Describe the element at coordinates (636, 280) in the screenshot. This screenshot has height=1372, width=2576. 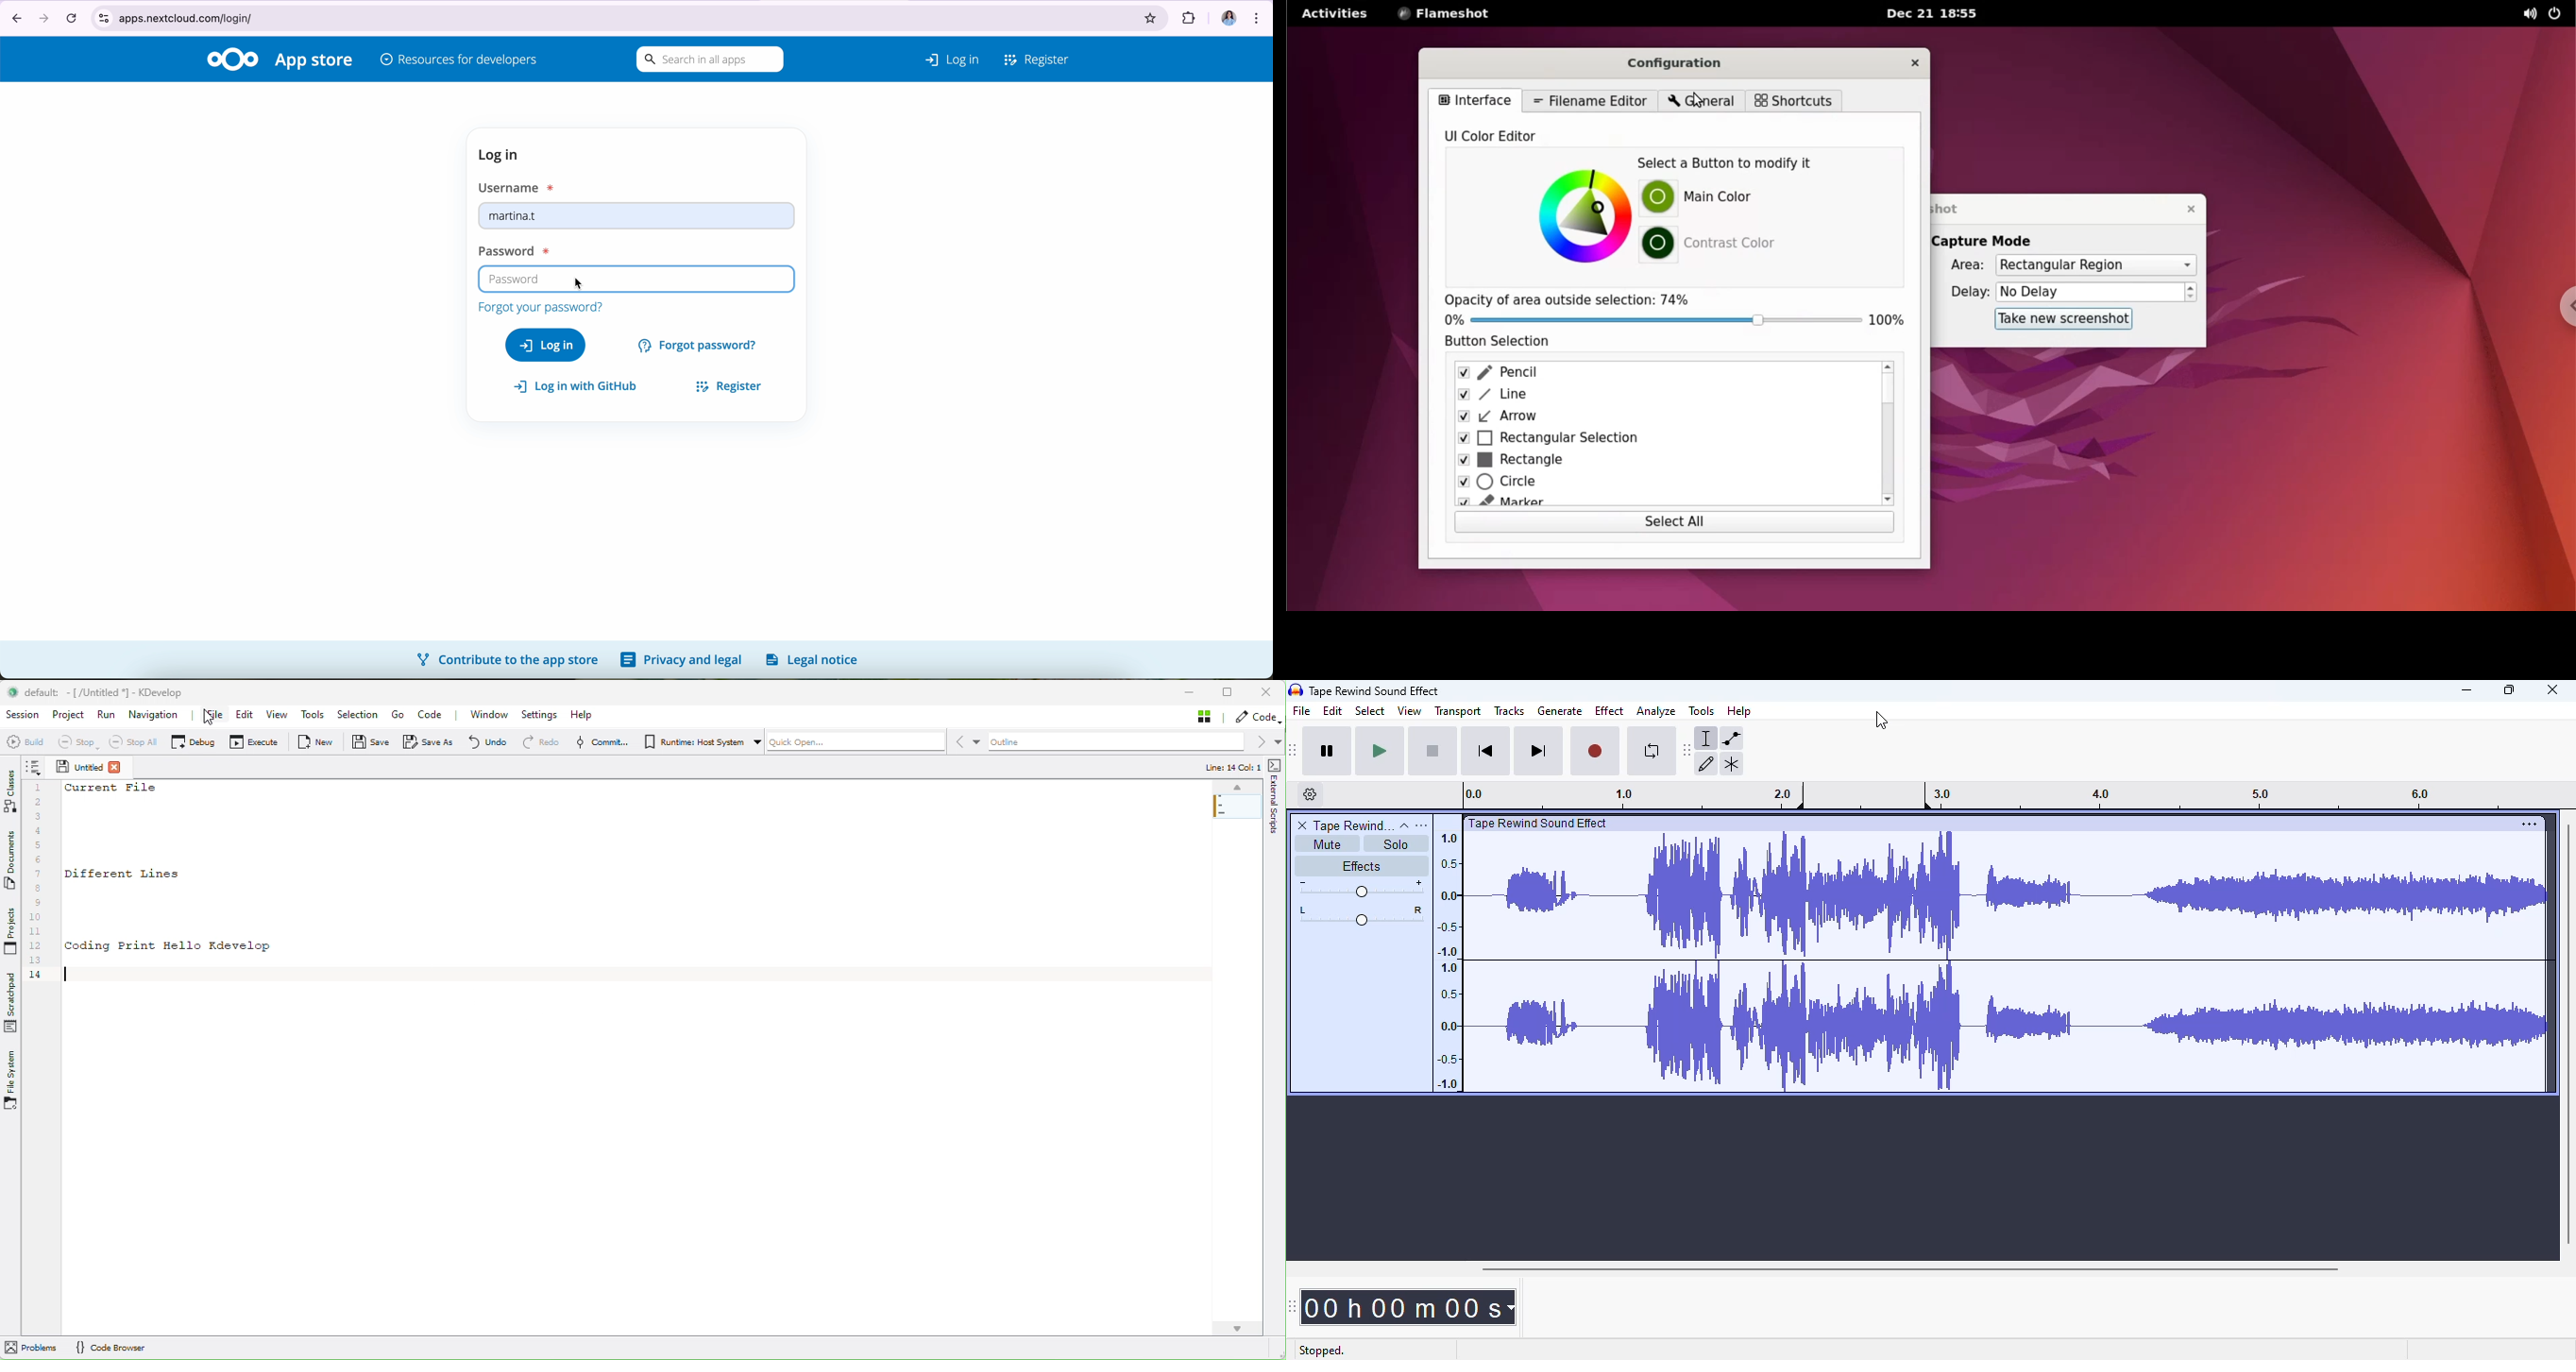
I see `password.` at that location.